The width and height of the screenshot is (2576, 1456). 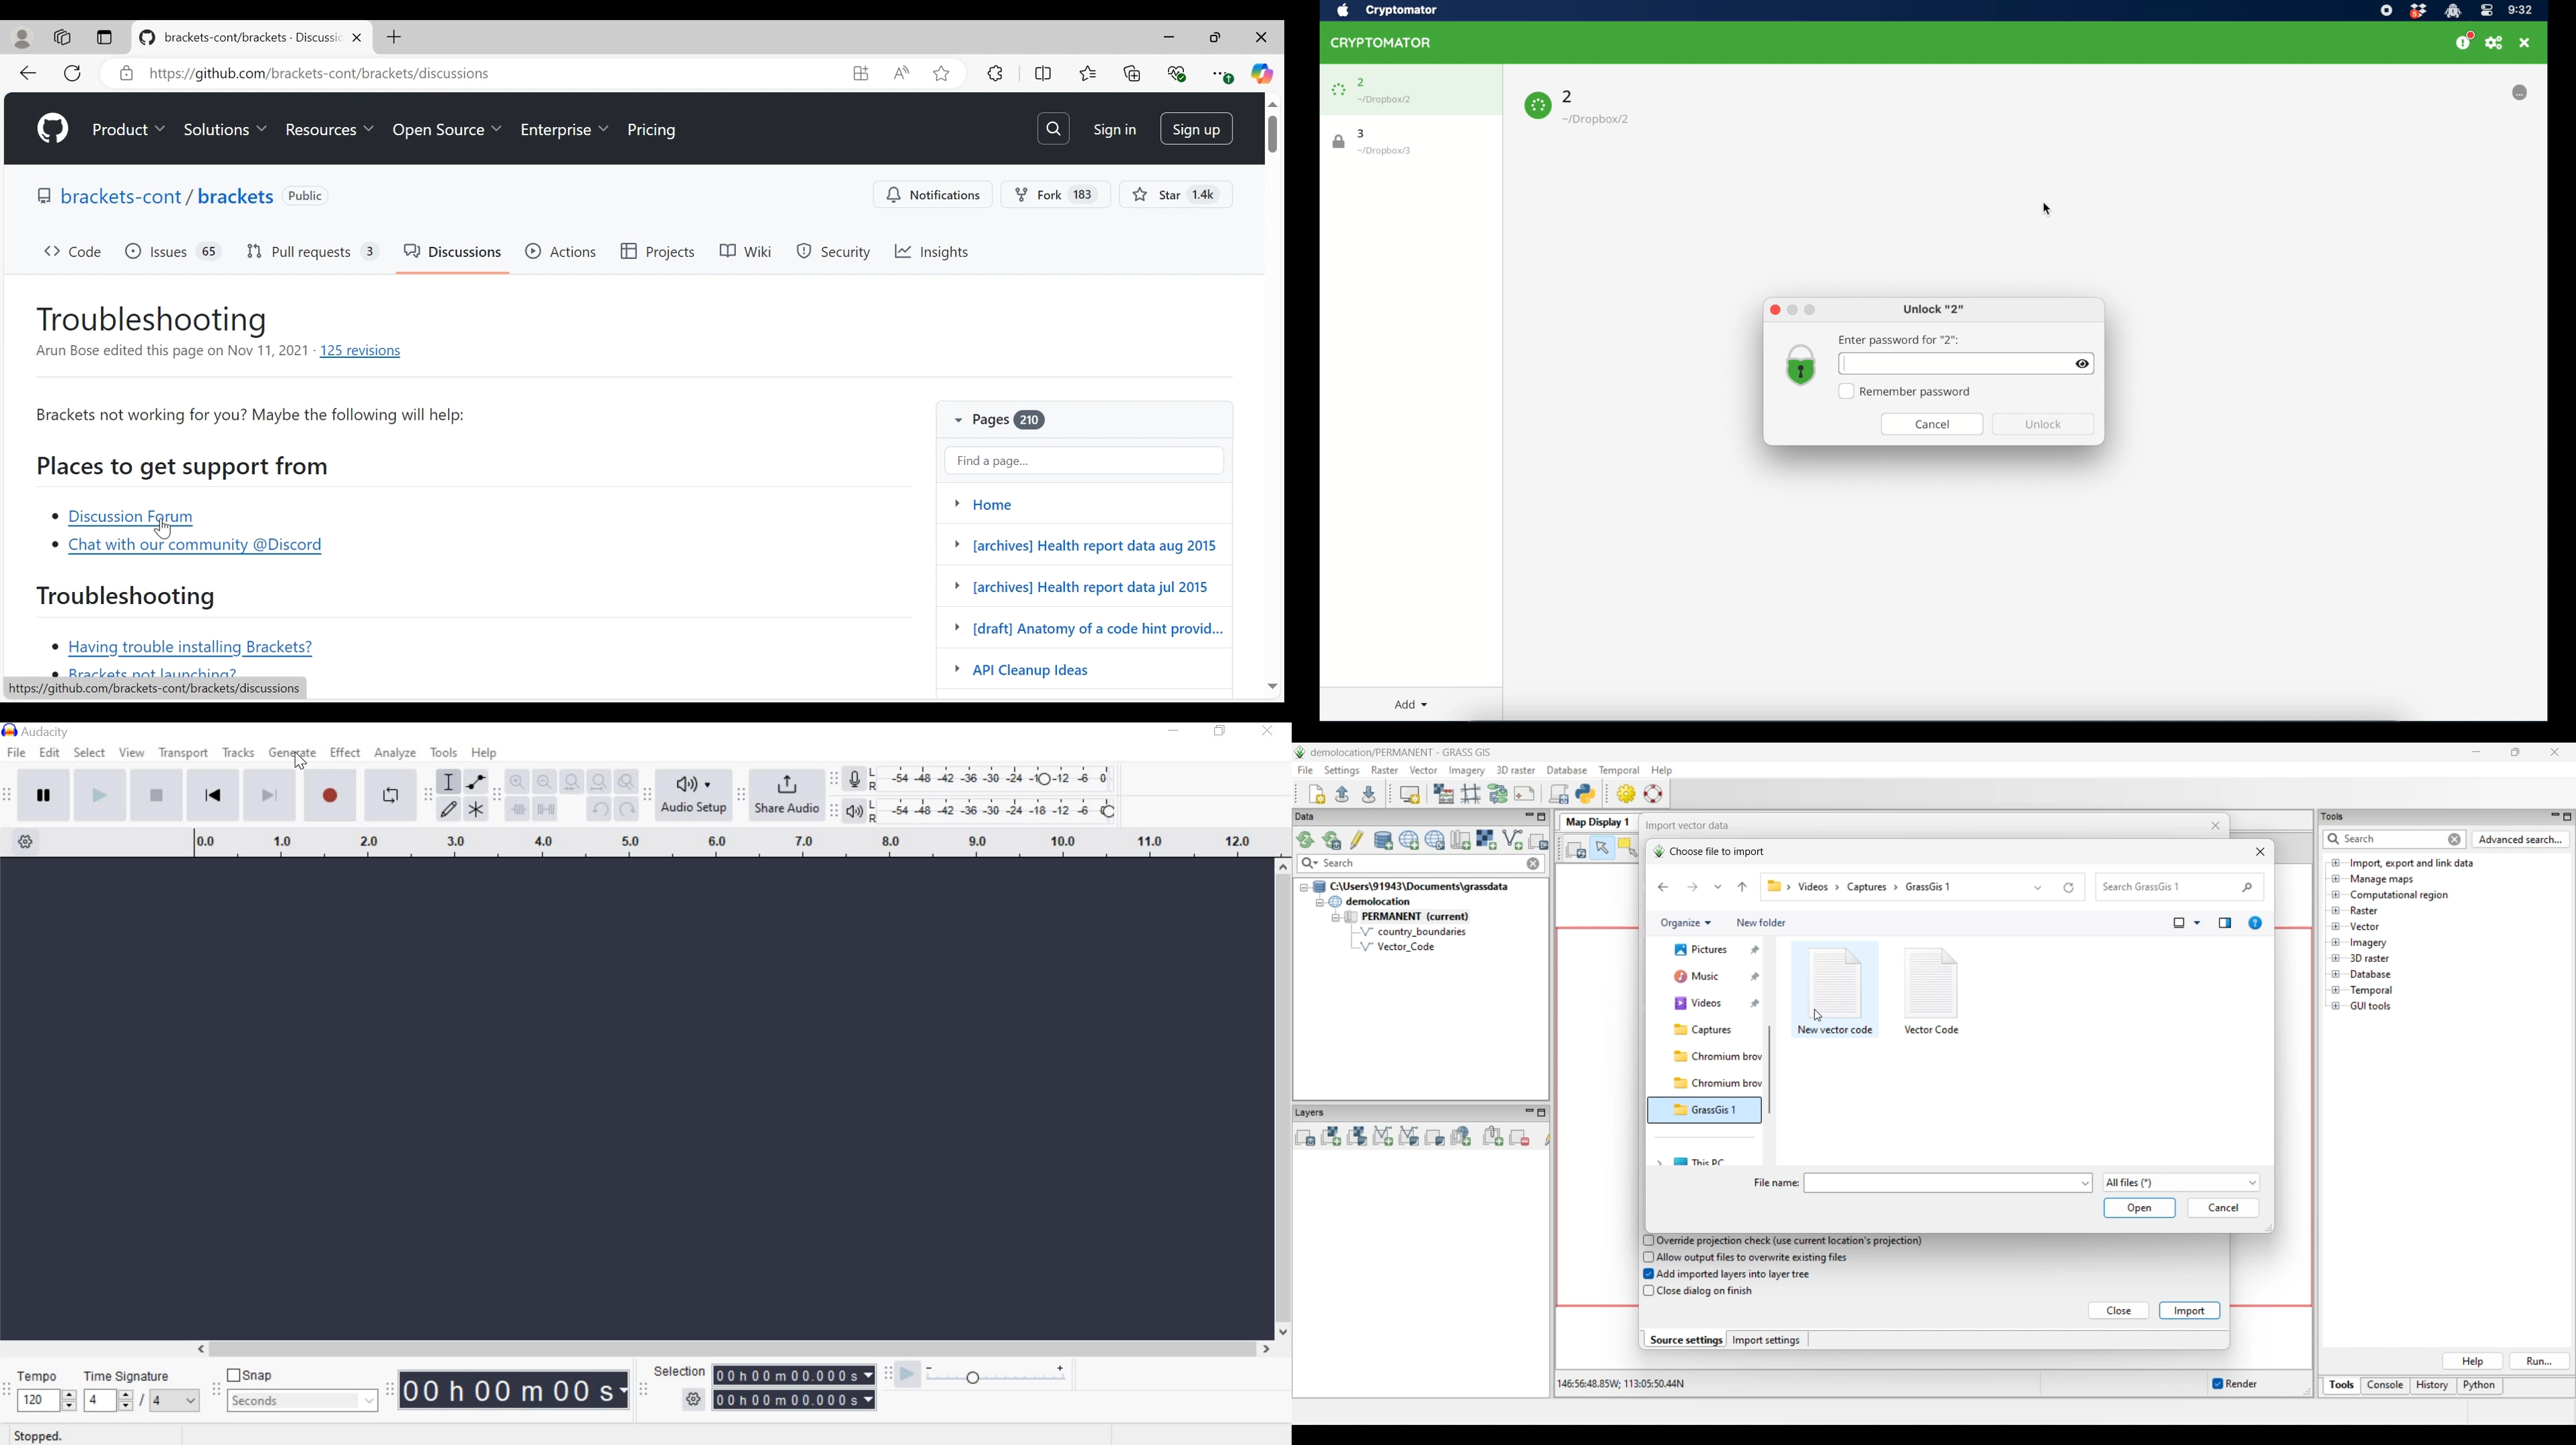 What do you see at coordinates (331, 795) in the screenshot?
I see `Record` at bounding box center [331, 795].